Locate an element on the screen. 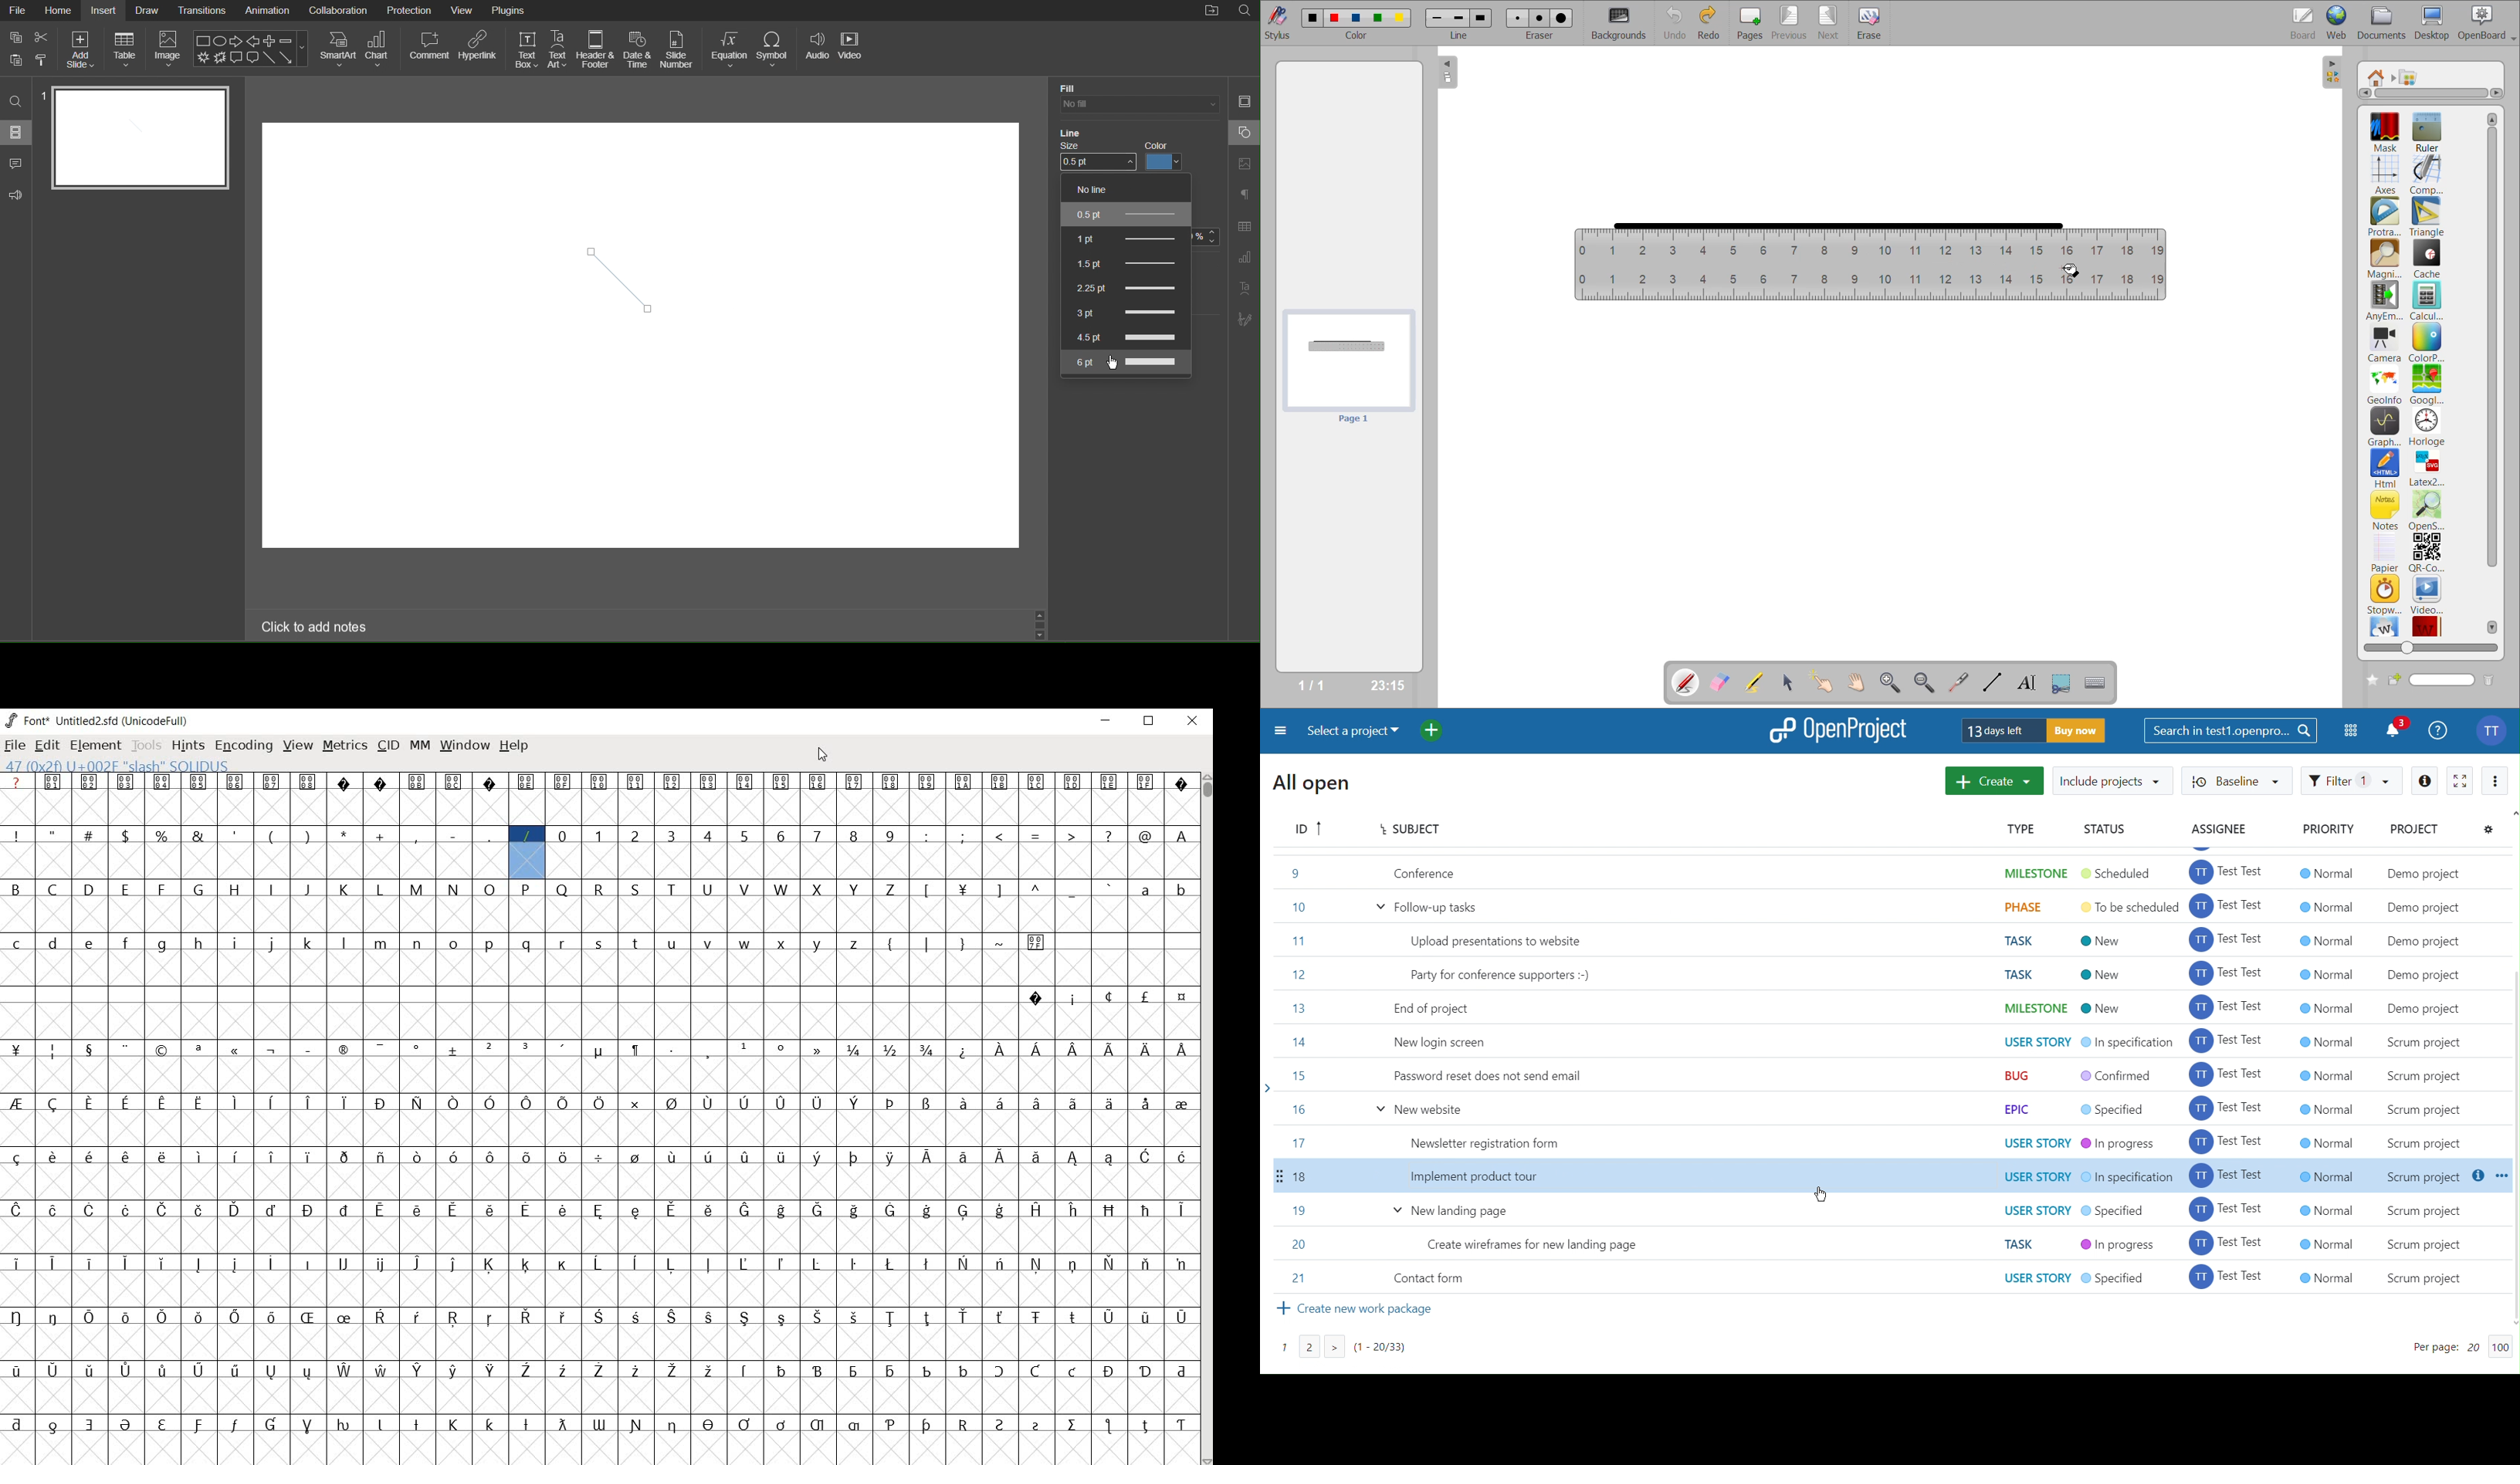  ruler is located at coordinates (2426, 131).